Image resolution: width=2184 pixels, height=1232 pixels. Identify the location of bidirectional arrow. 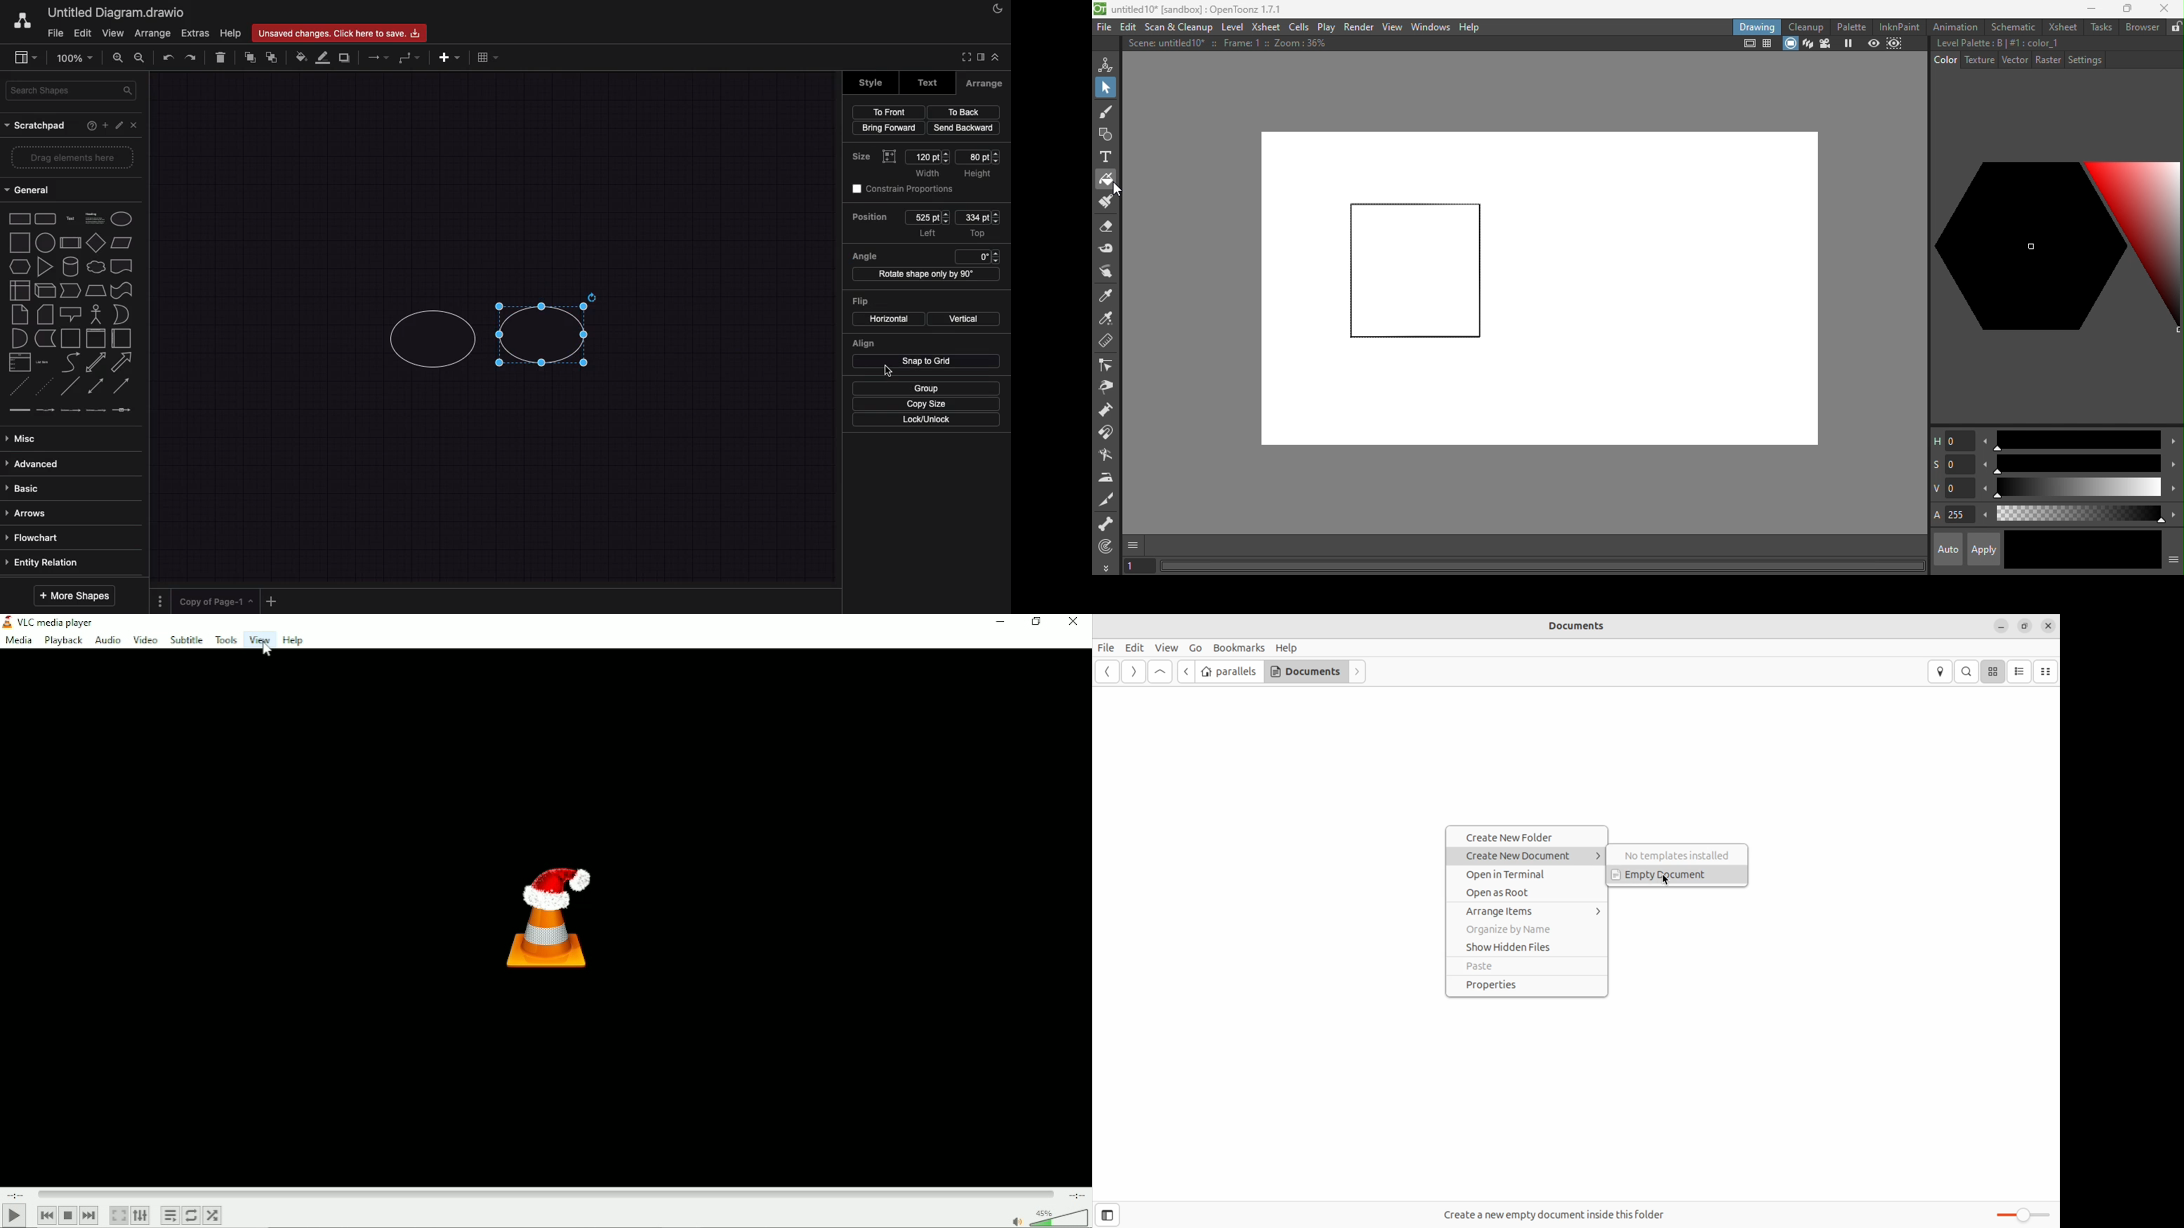
(97, 362).